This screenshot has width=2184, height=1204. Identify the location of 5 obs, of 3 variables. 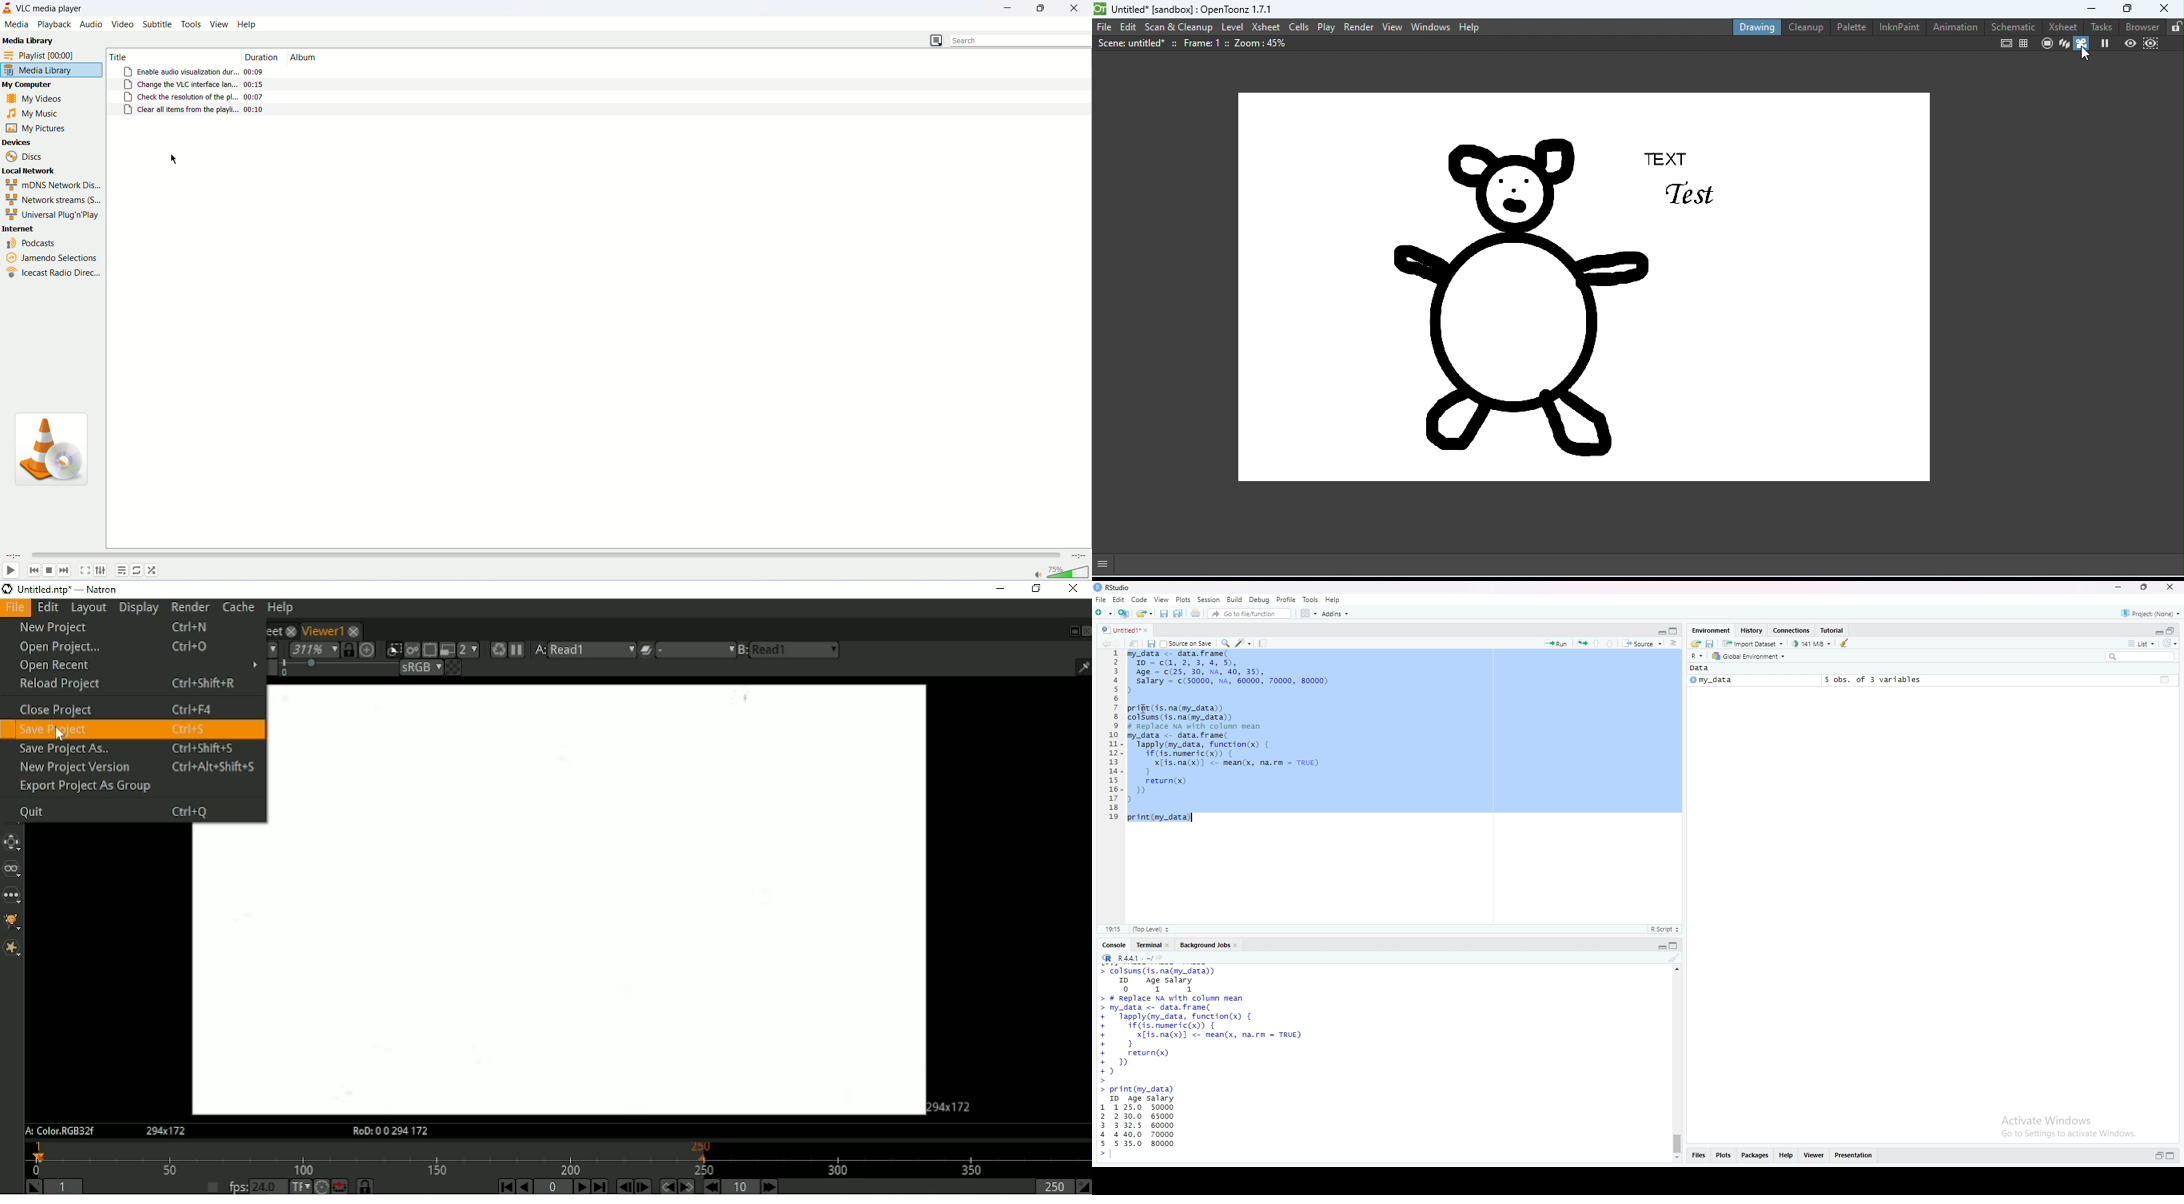
(1868, 679).